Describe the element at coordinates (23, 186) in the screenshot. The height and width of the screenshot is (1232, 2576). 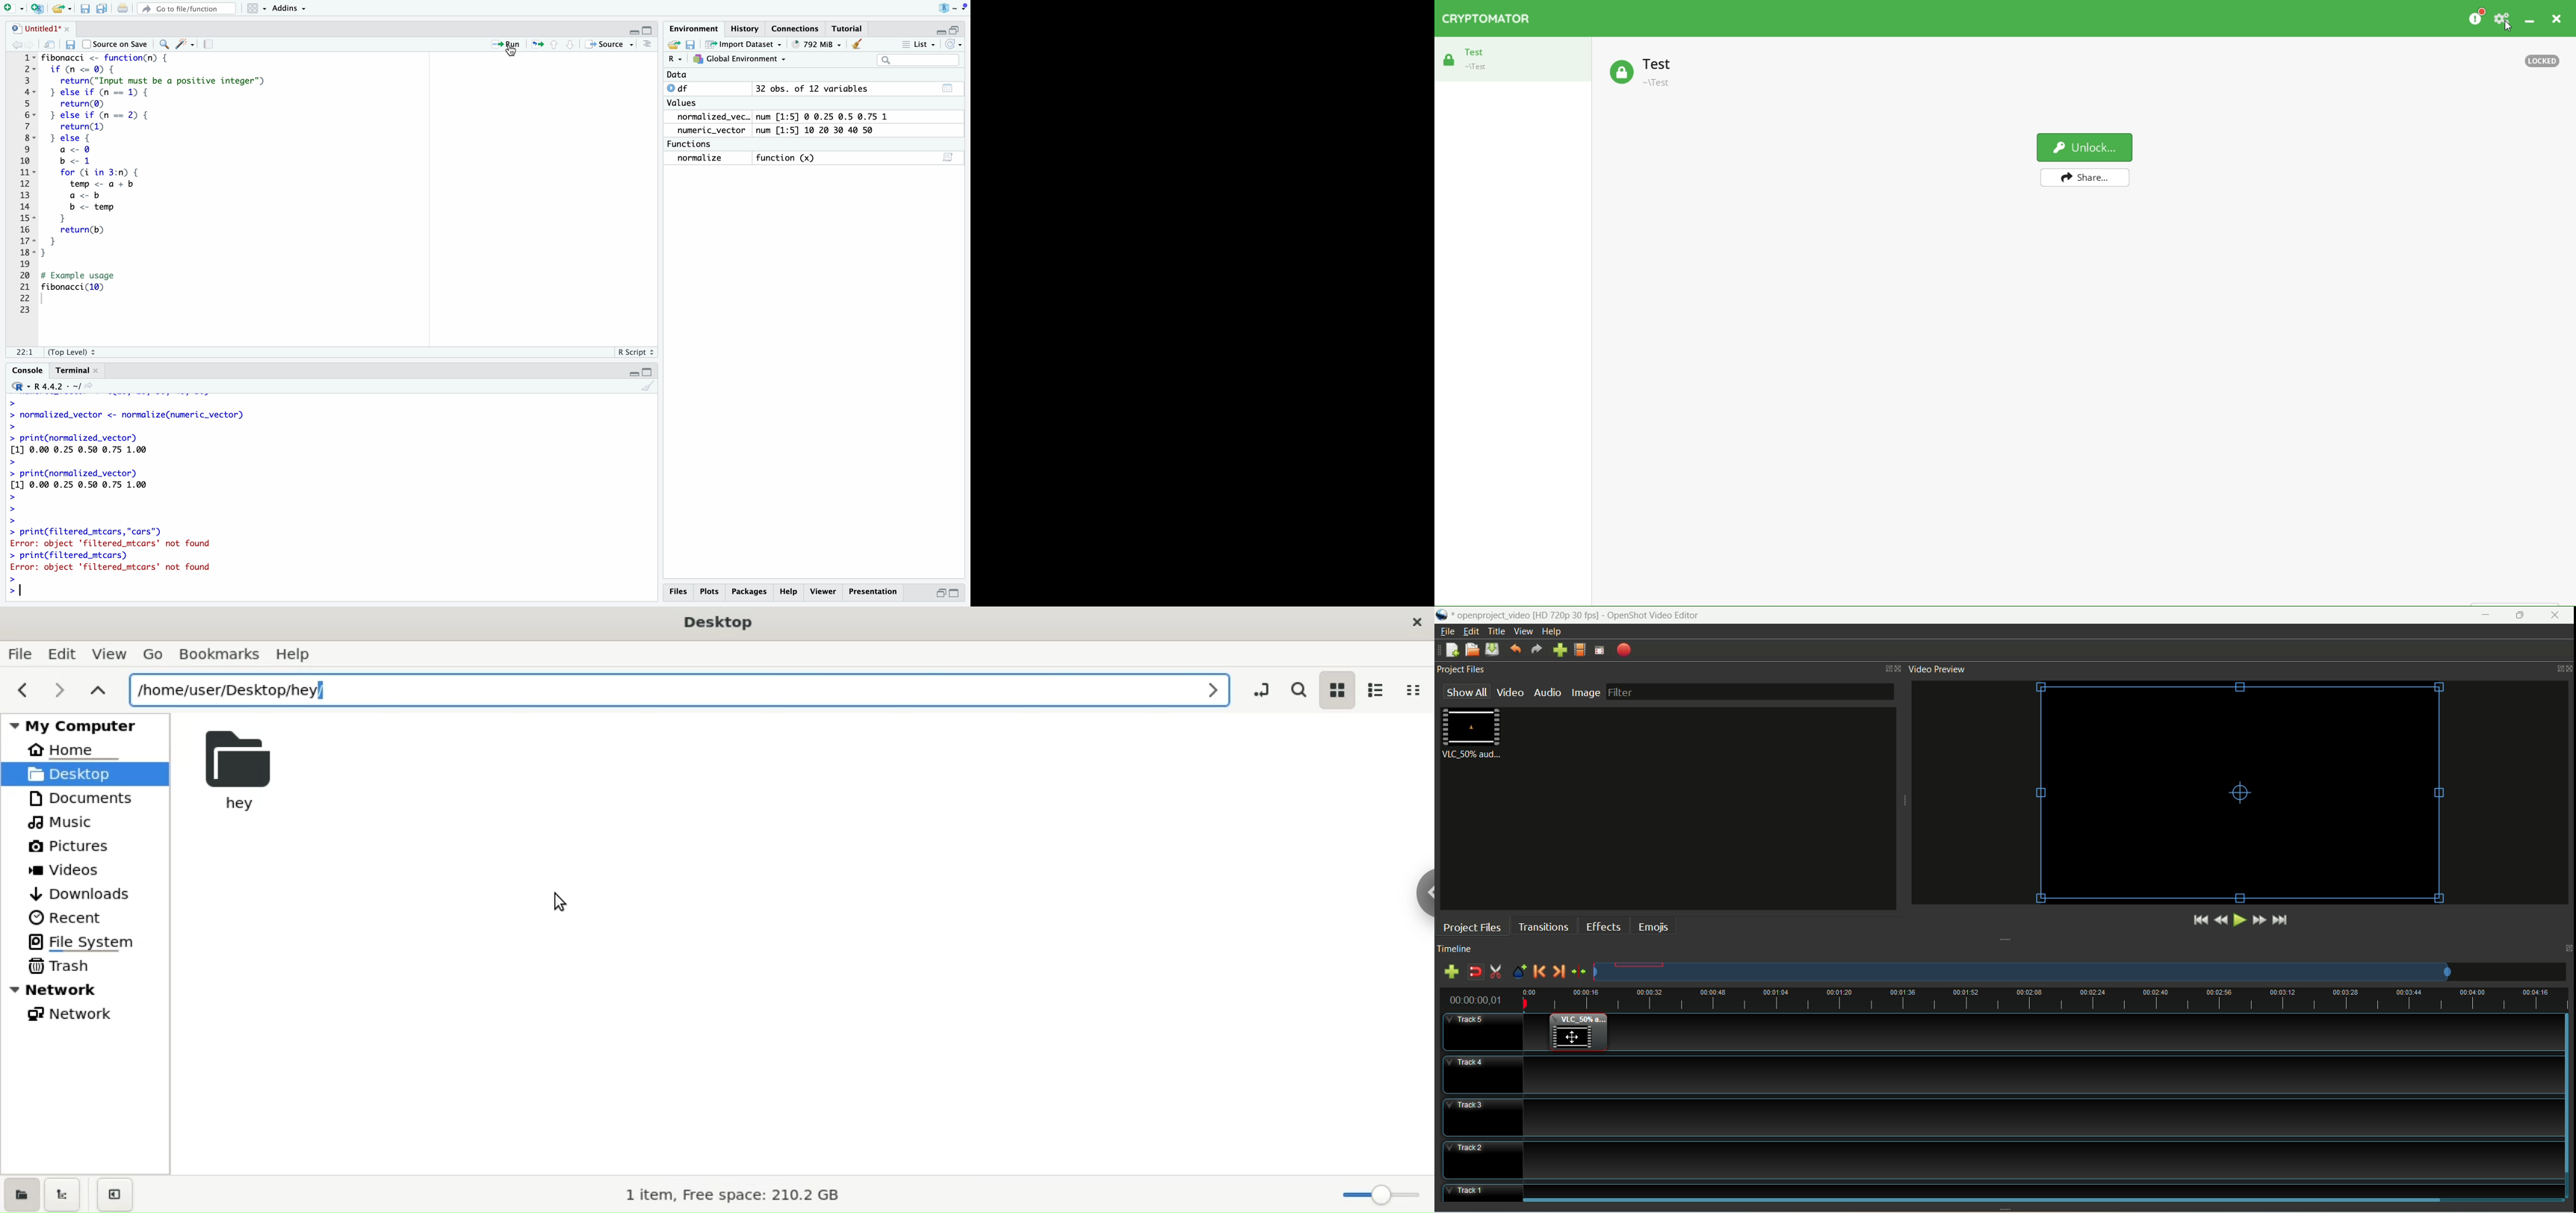
I see `serial numbers` at that location.